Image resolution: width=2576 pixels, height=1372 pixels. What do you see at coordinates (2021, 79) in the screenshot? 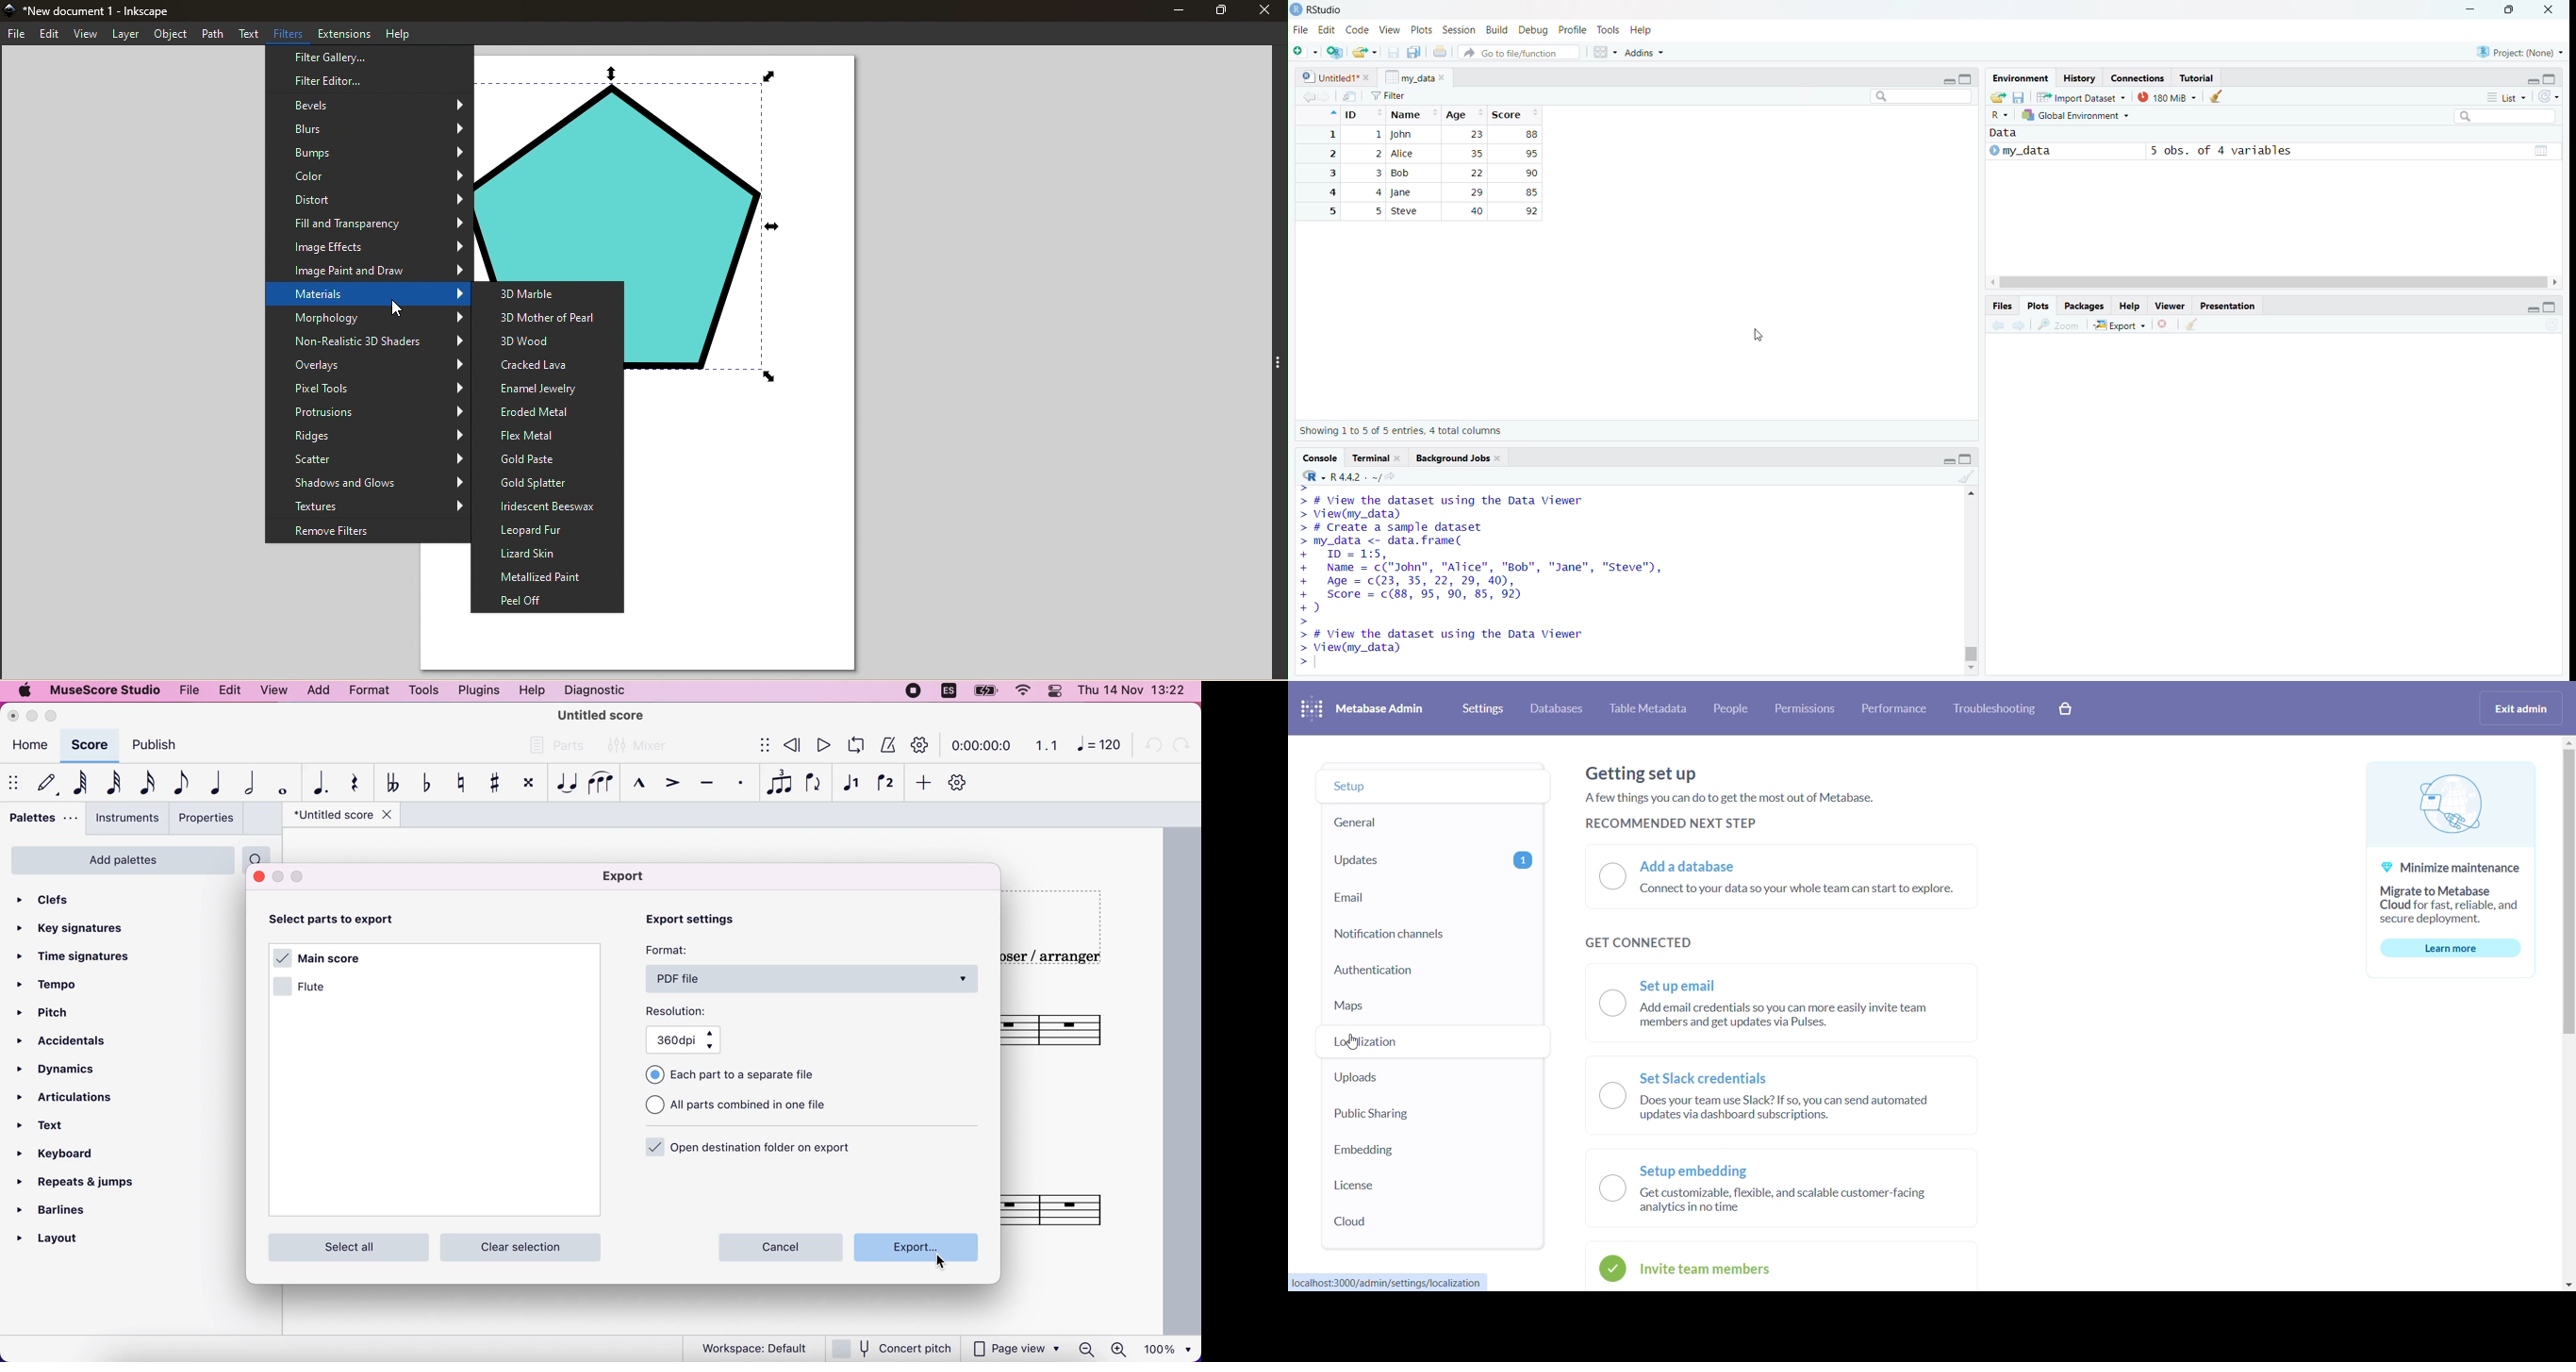
I see `Environment` at bounding box center [2021, 79].